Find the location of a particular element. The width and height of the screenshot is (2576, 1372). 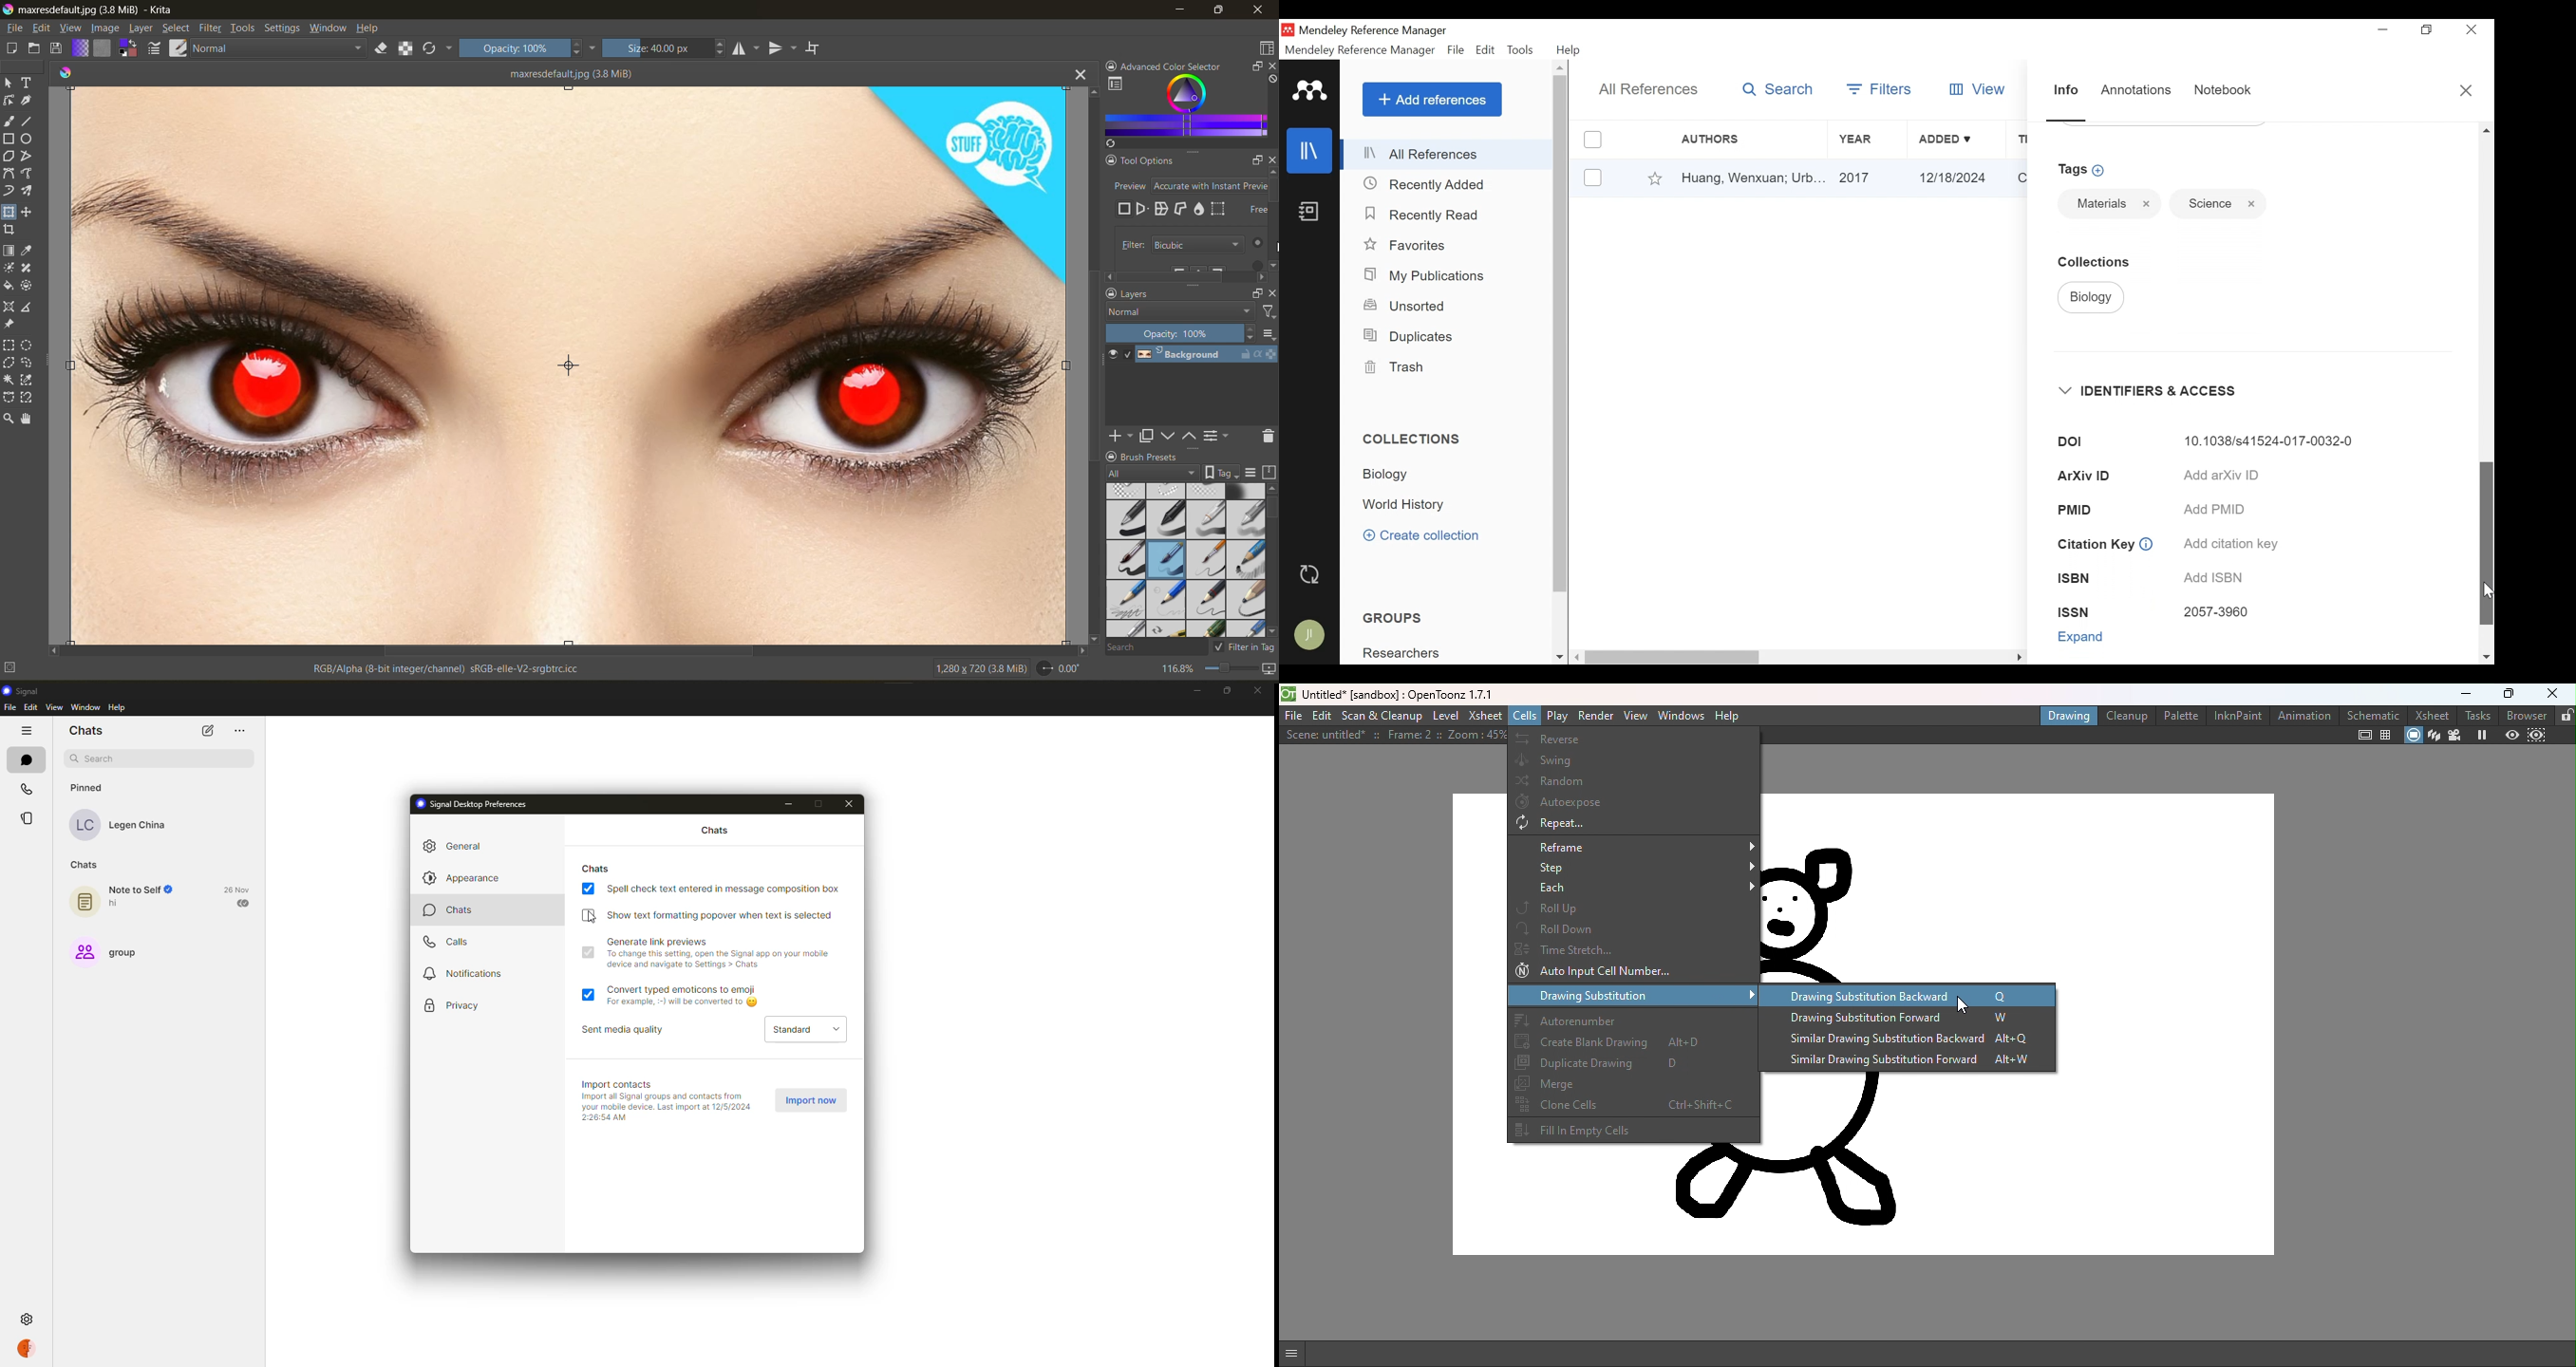

(un)select is located at coordinates (1592, 177).